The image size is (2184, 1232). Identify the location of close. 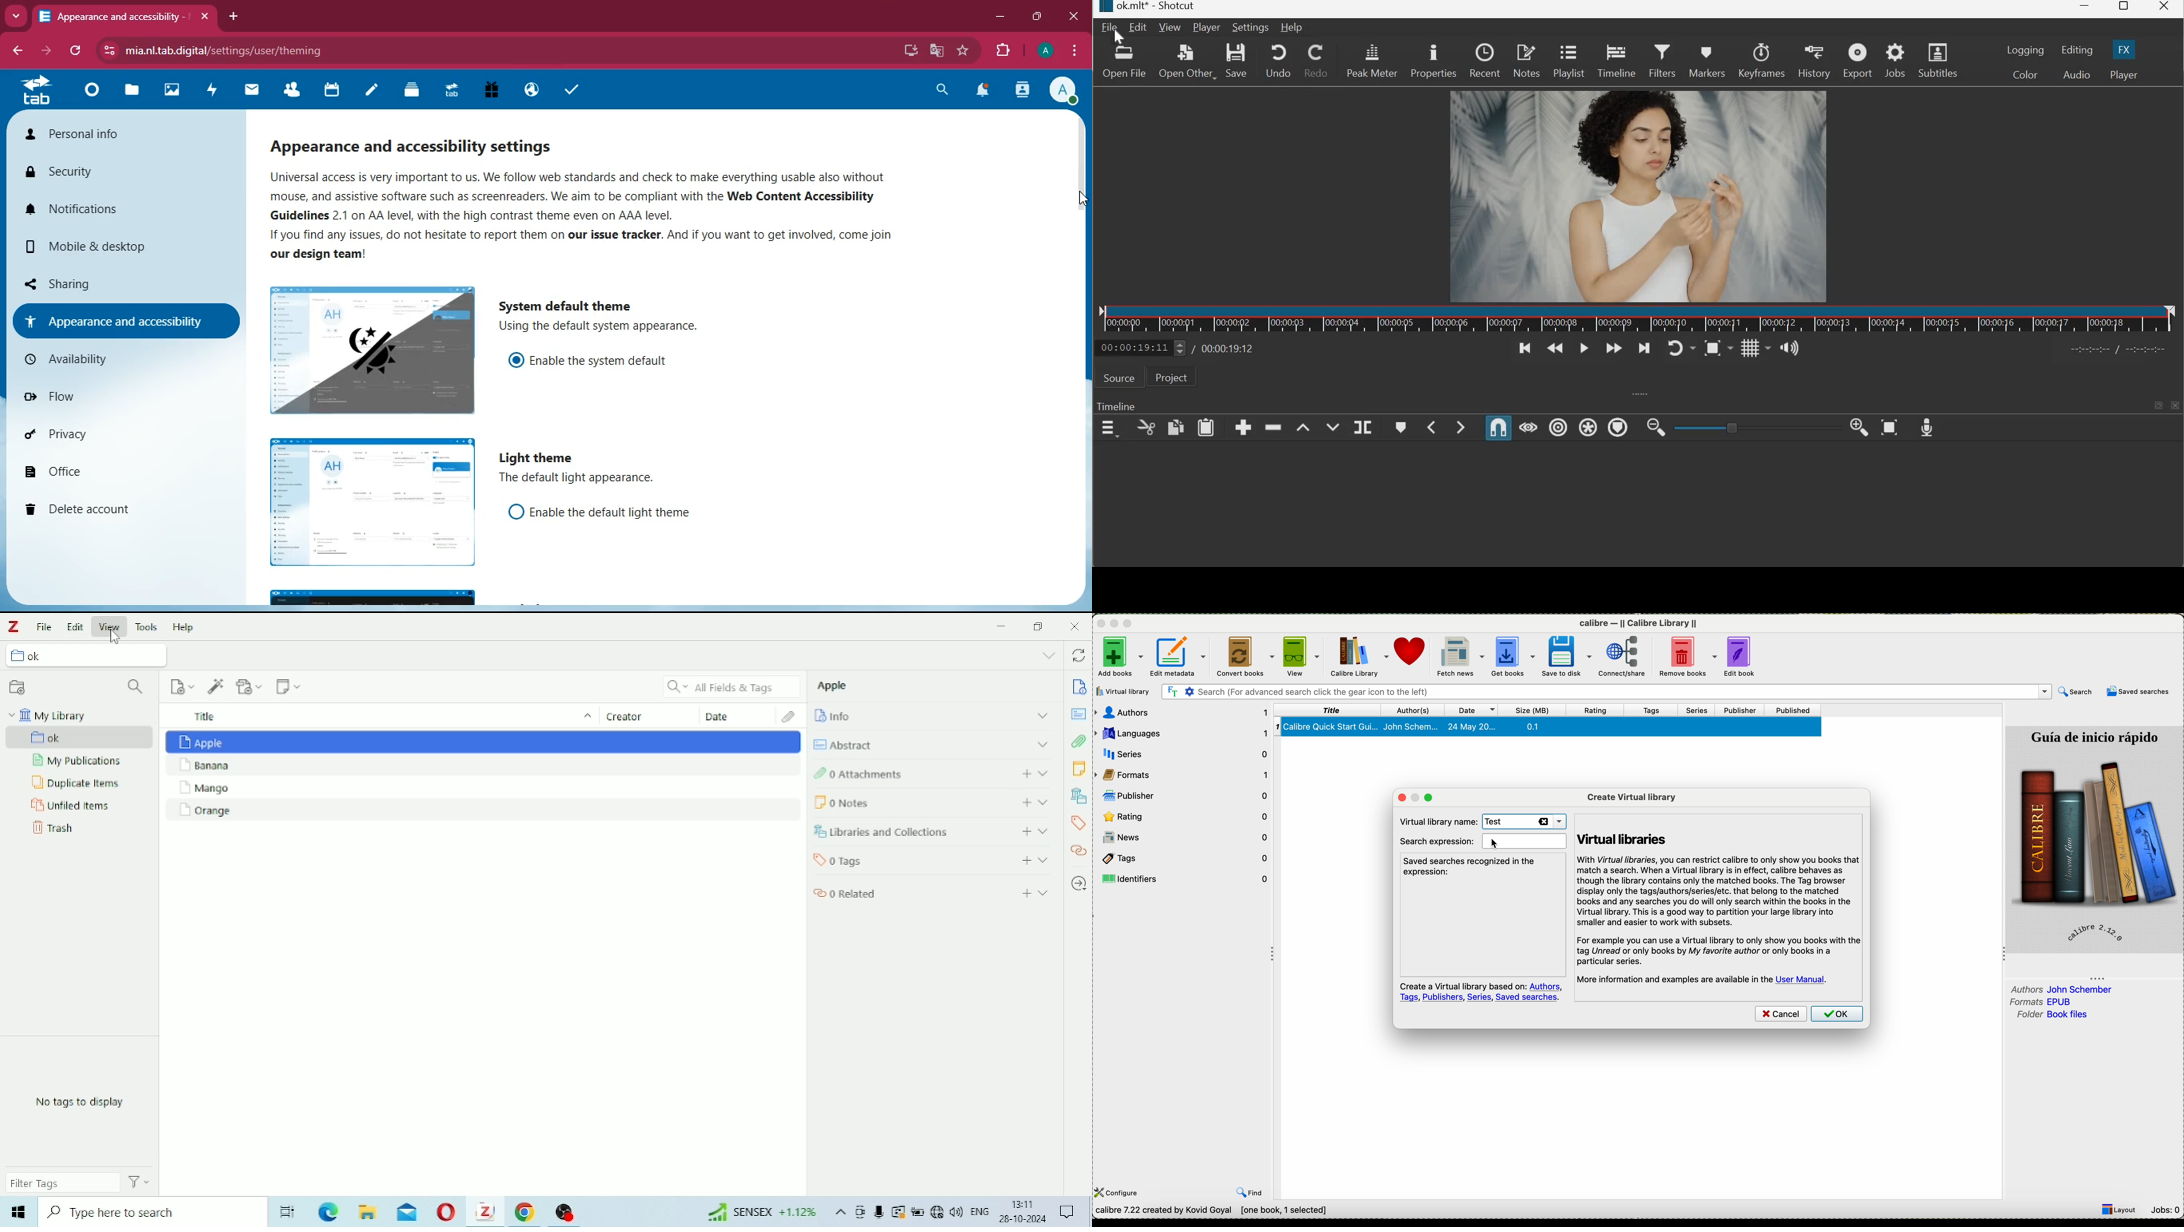
(1078, 626).